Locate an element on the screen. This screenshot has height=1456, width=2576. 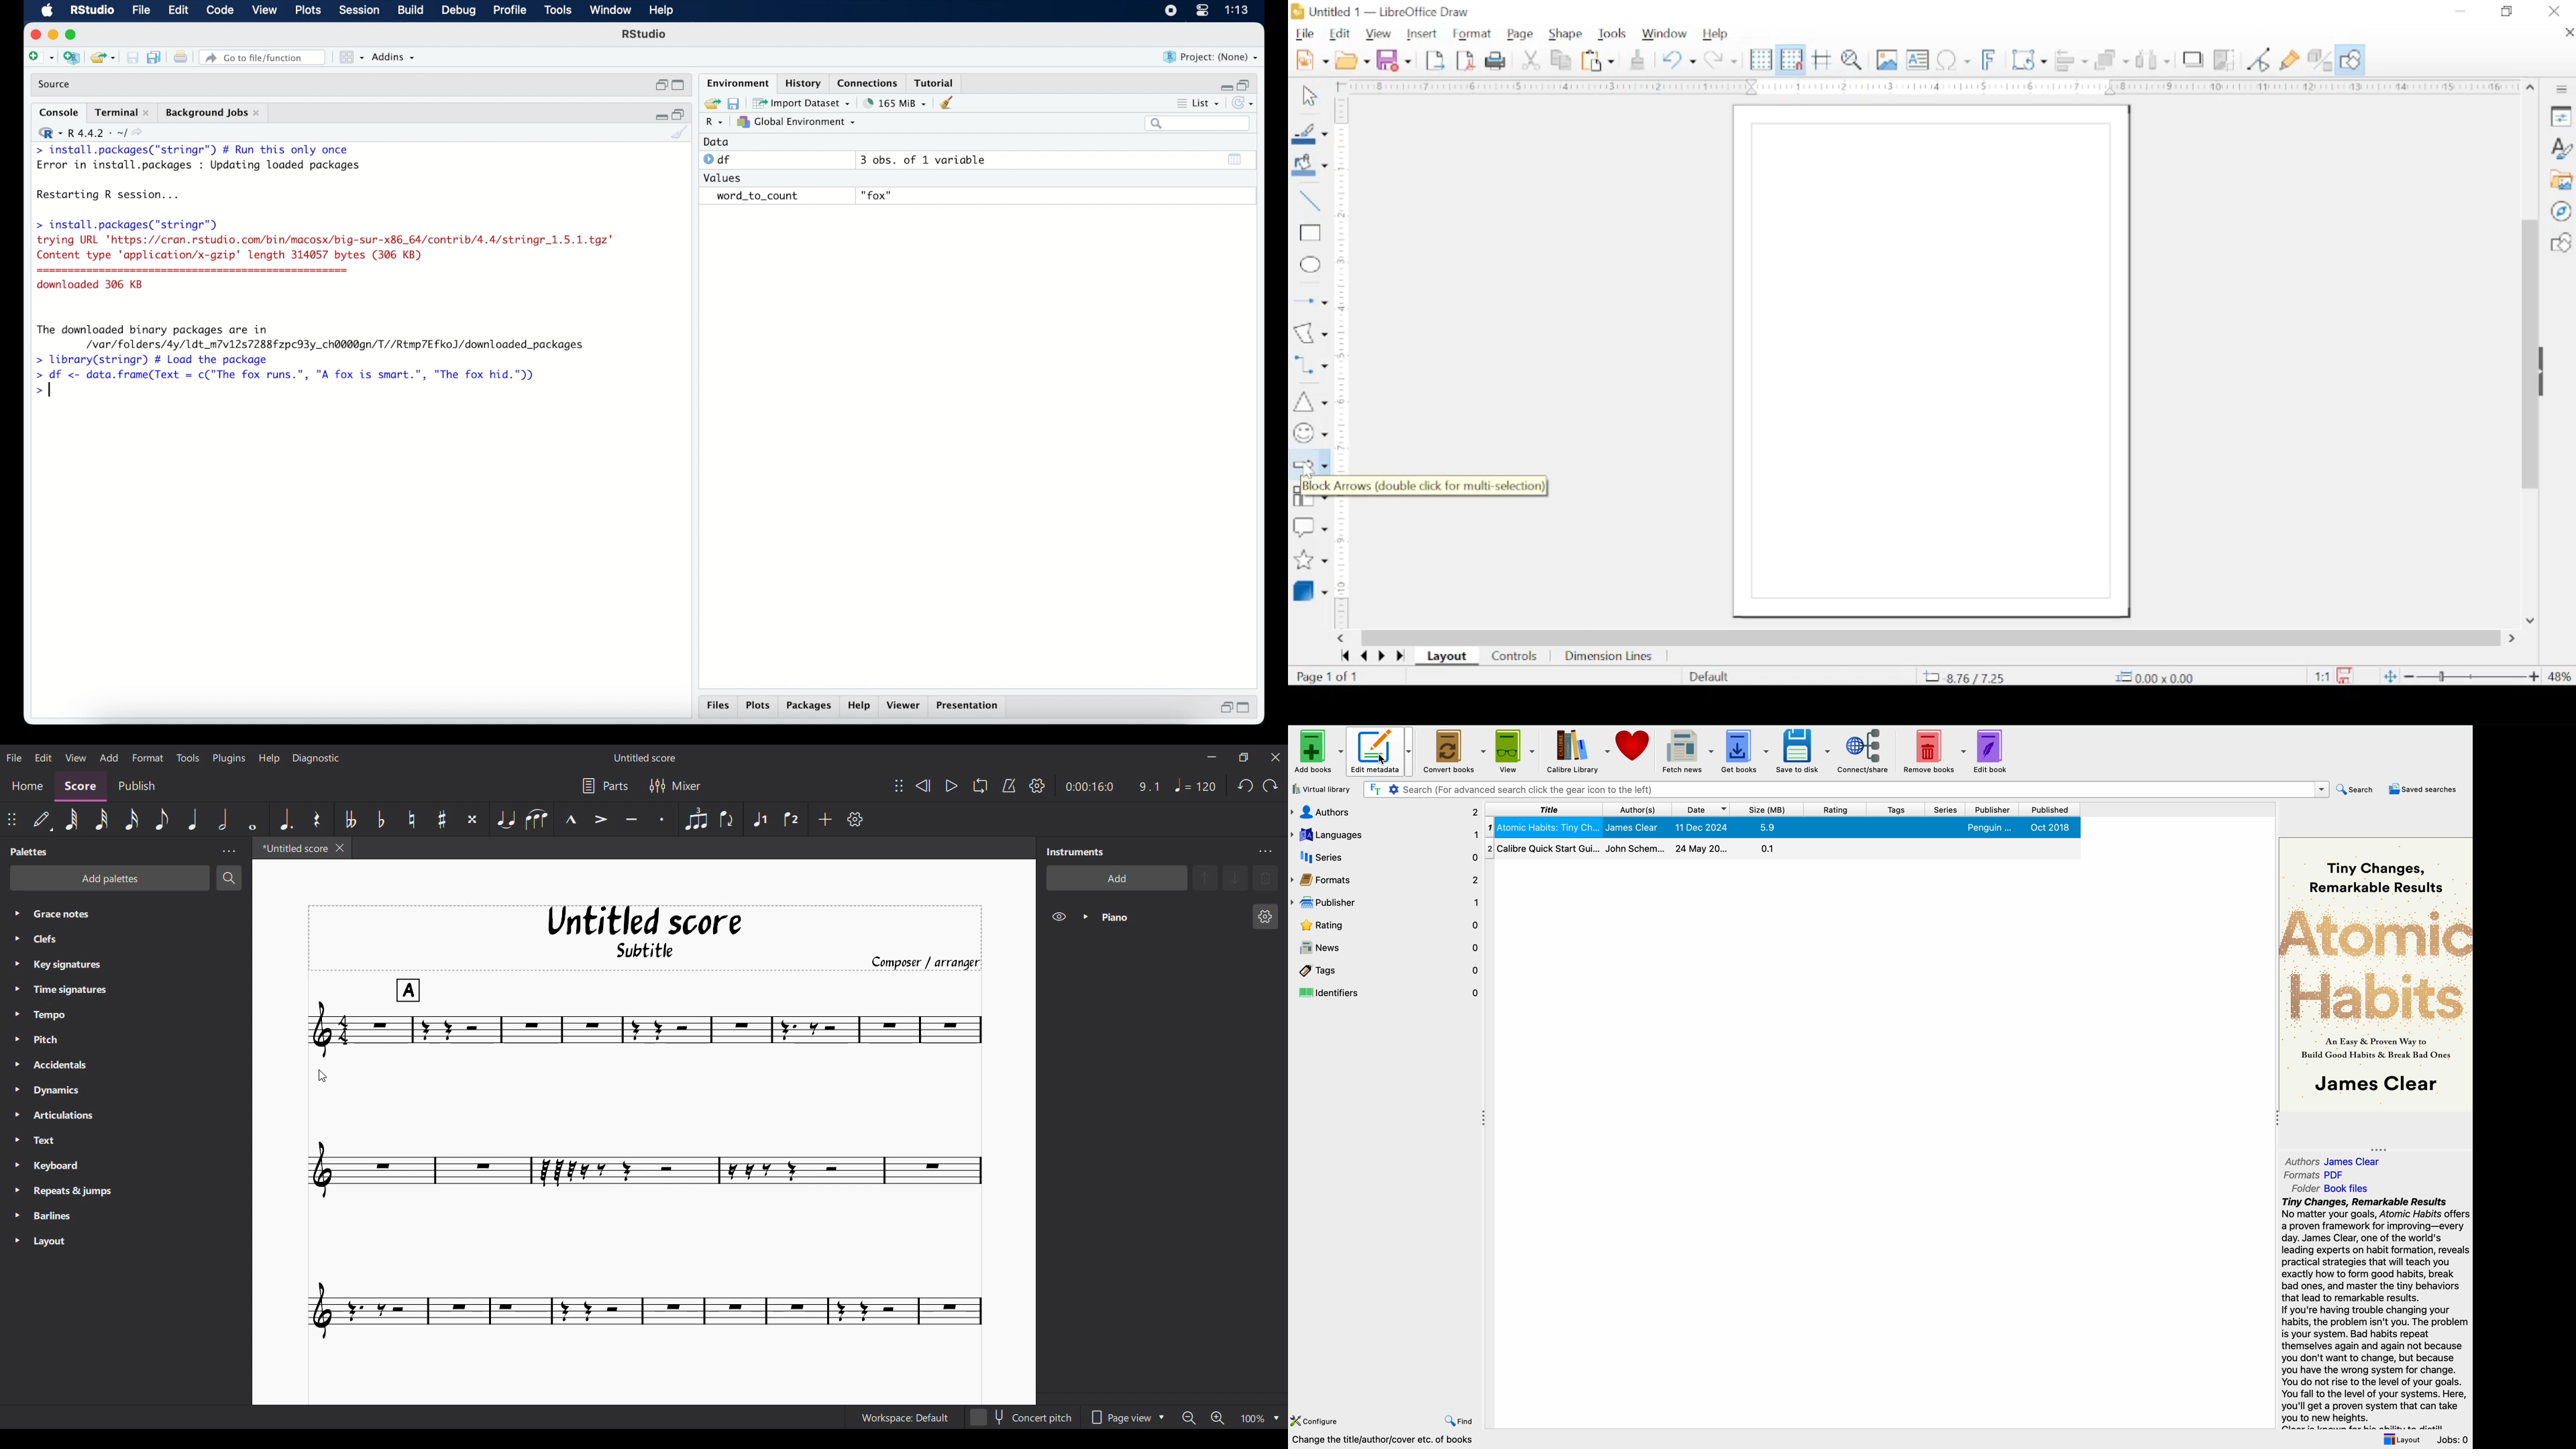
edit is located at coordinates (178, 11).